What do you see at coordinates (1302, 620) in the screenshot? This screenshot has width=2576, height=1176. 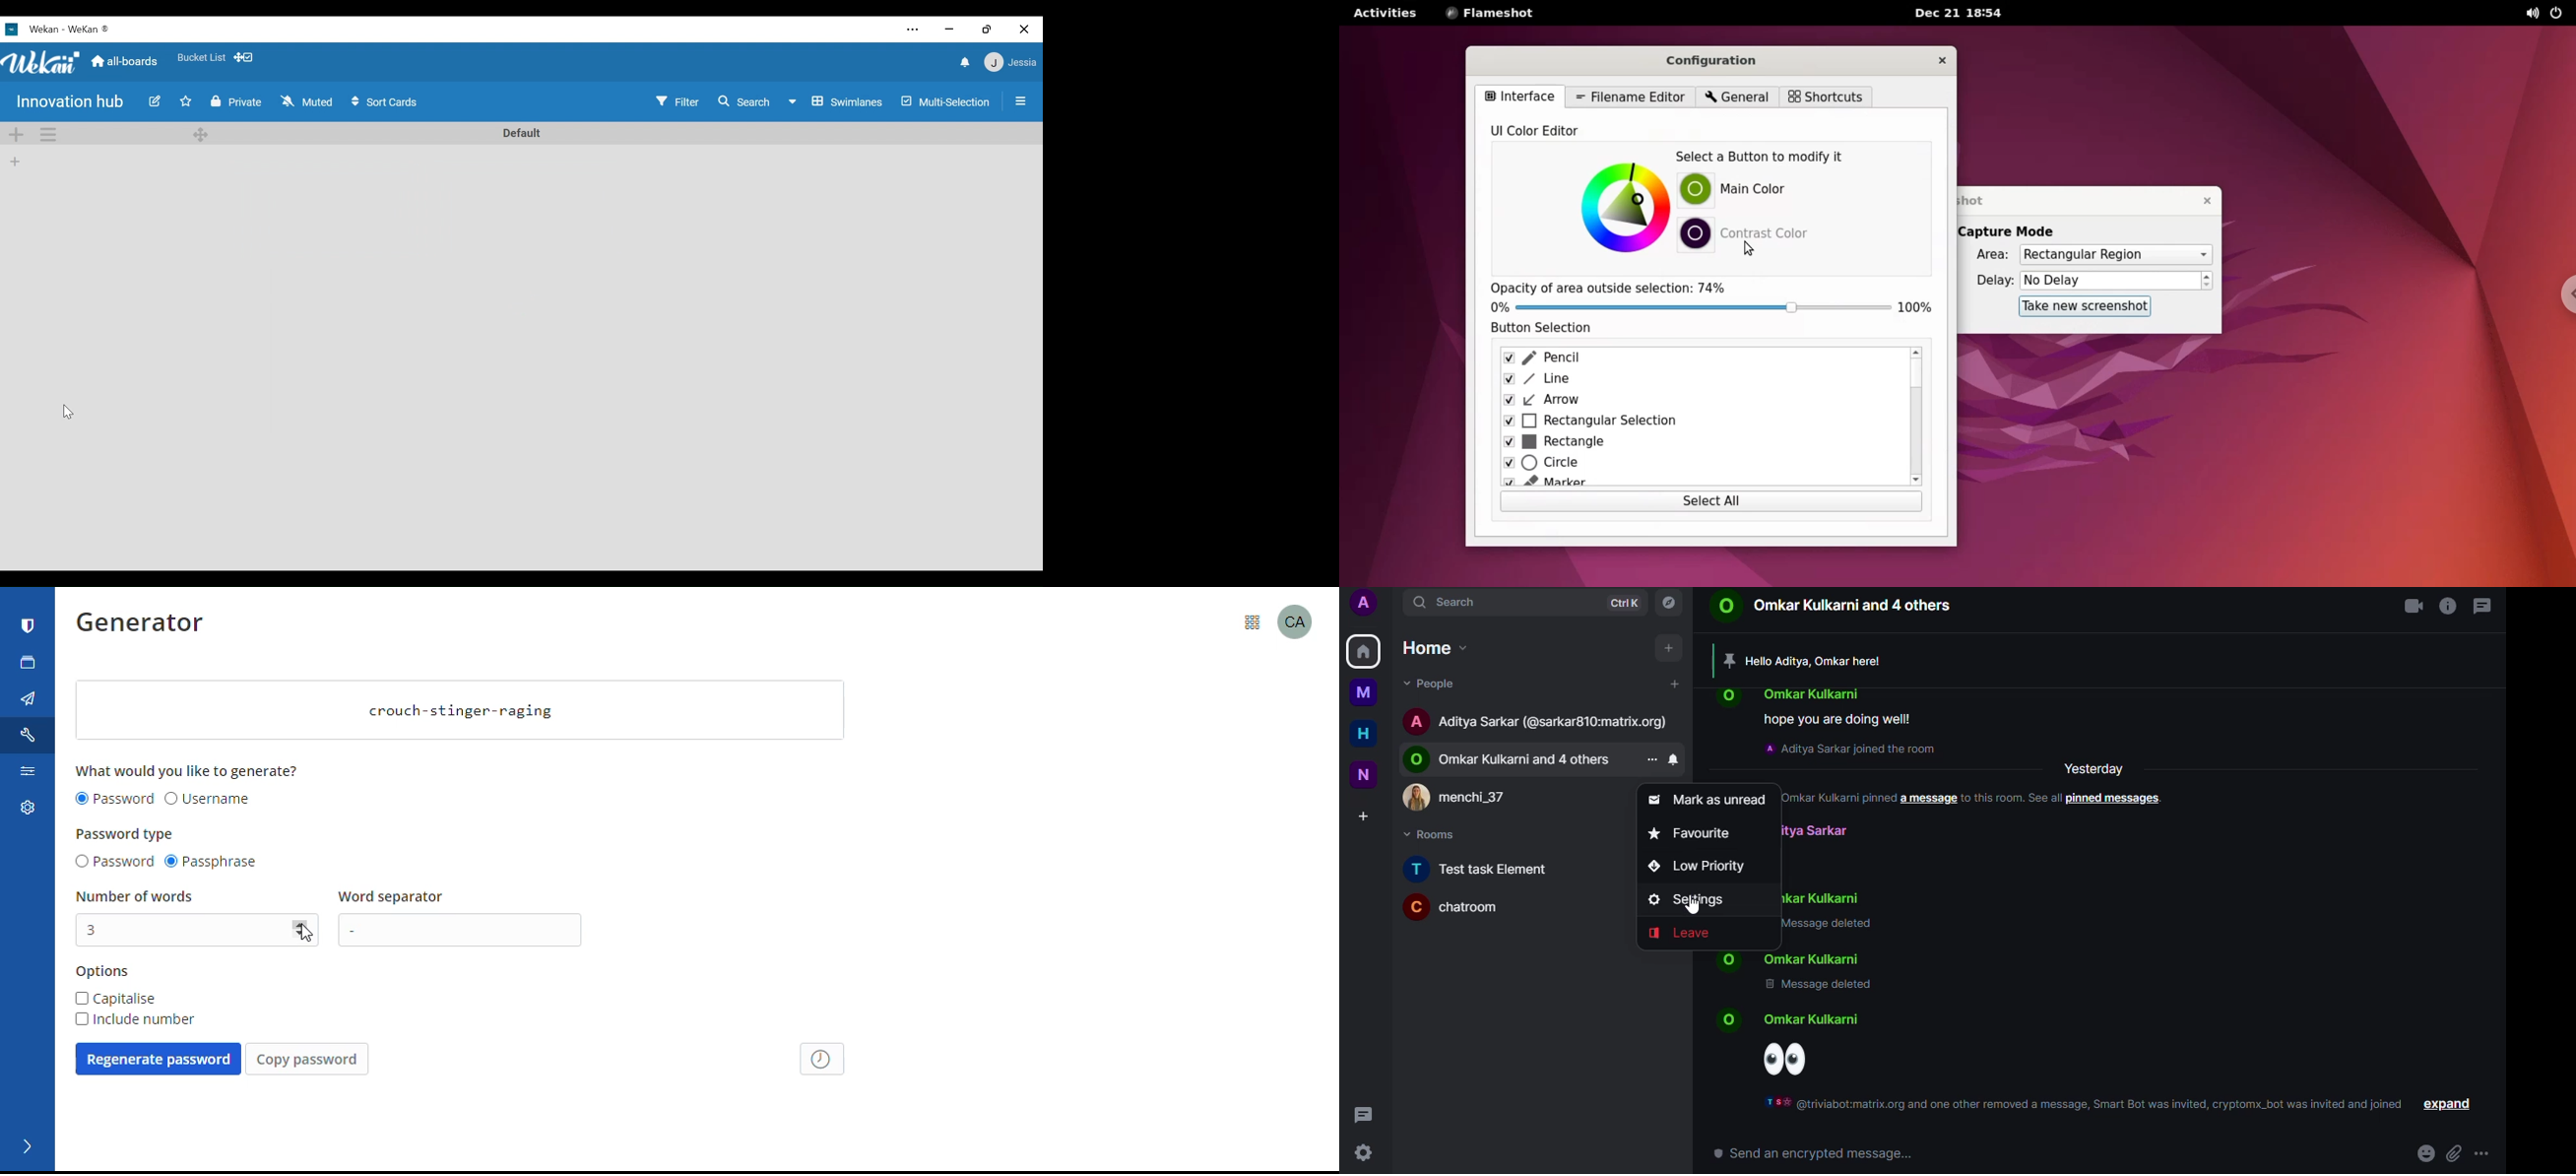 I see `profile picture` at bounding box center [1302, 620].